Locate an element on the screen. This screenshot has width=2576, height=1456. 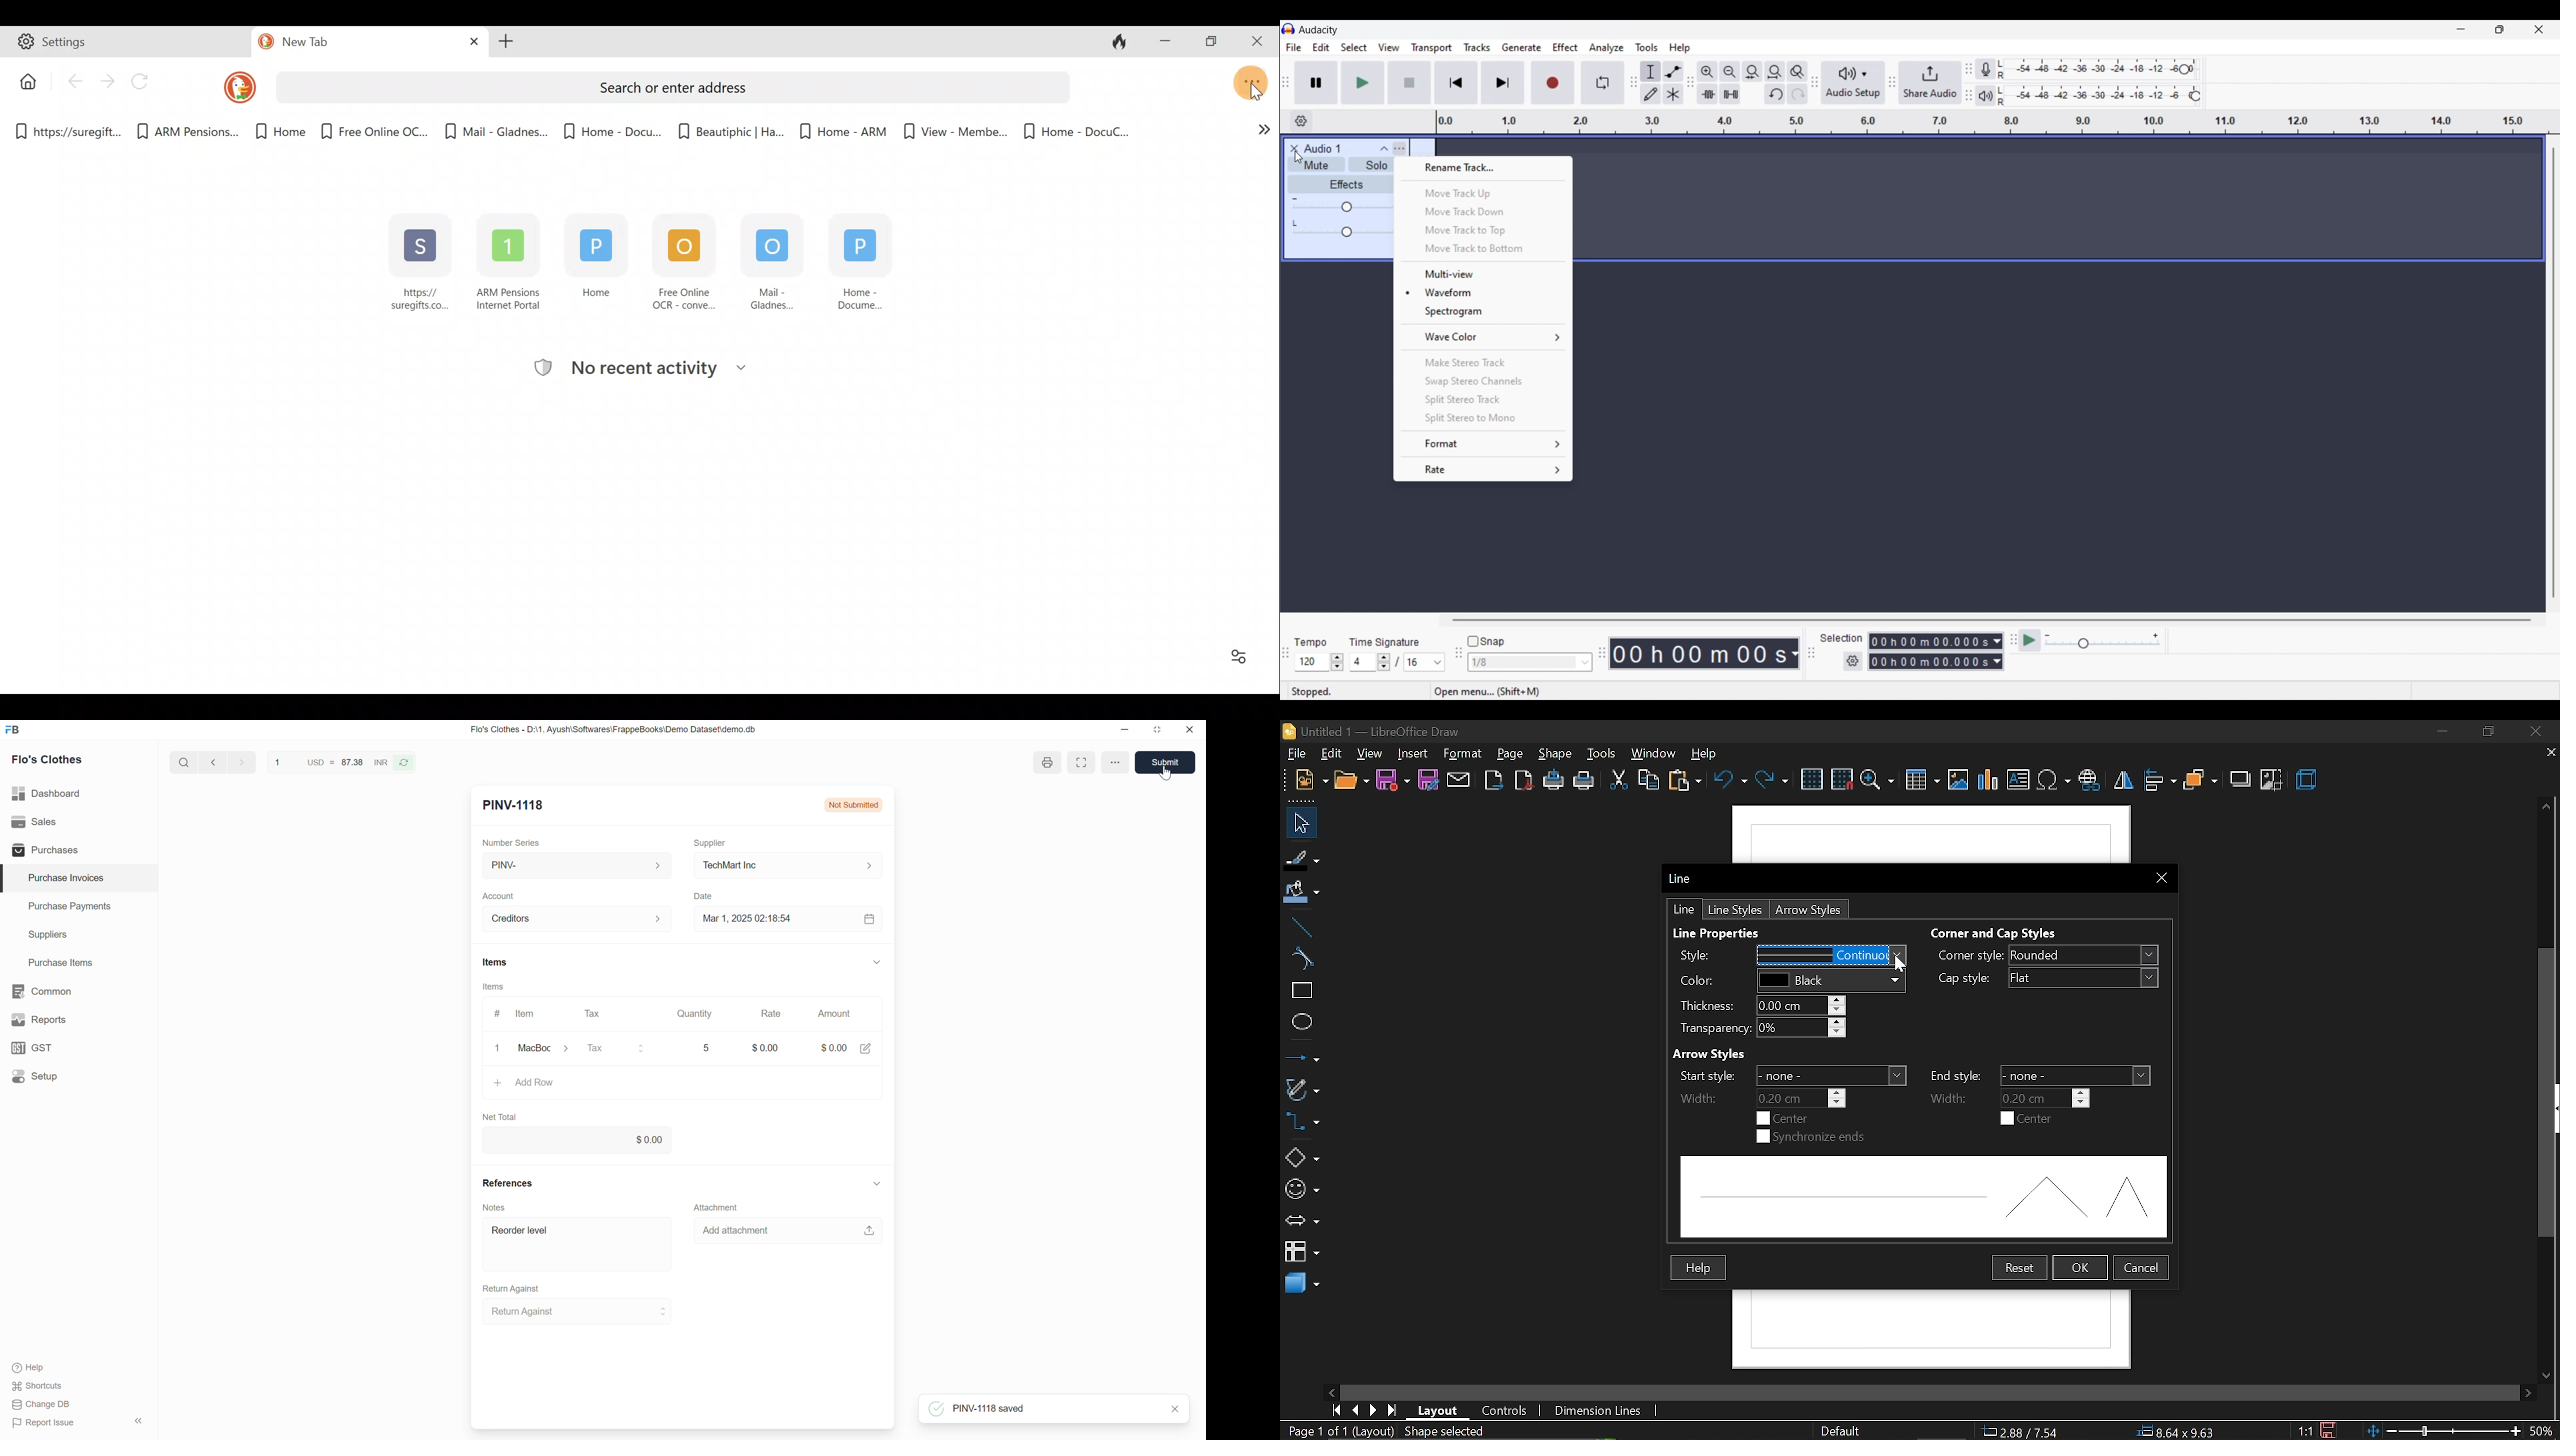
go to last page is located at coordinates (1394, 1411).